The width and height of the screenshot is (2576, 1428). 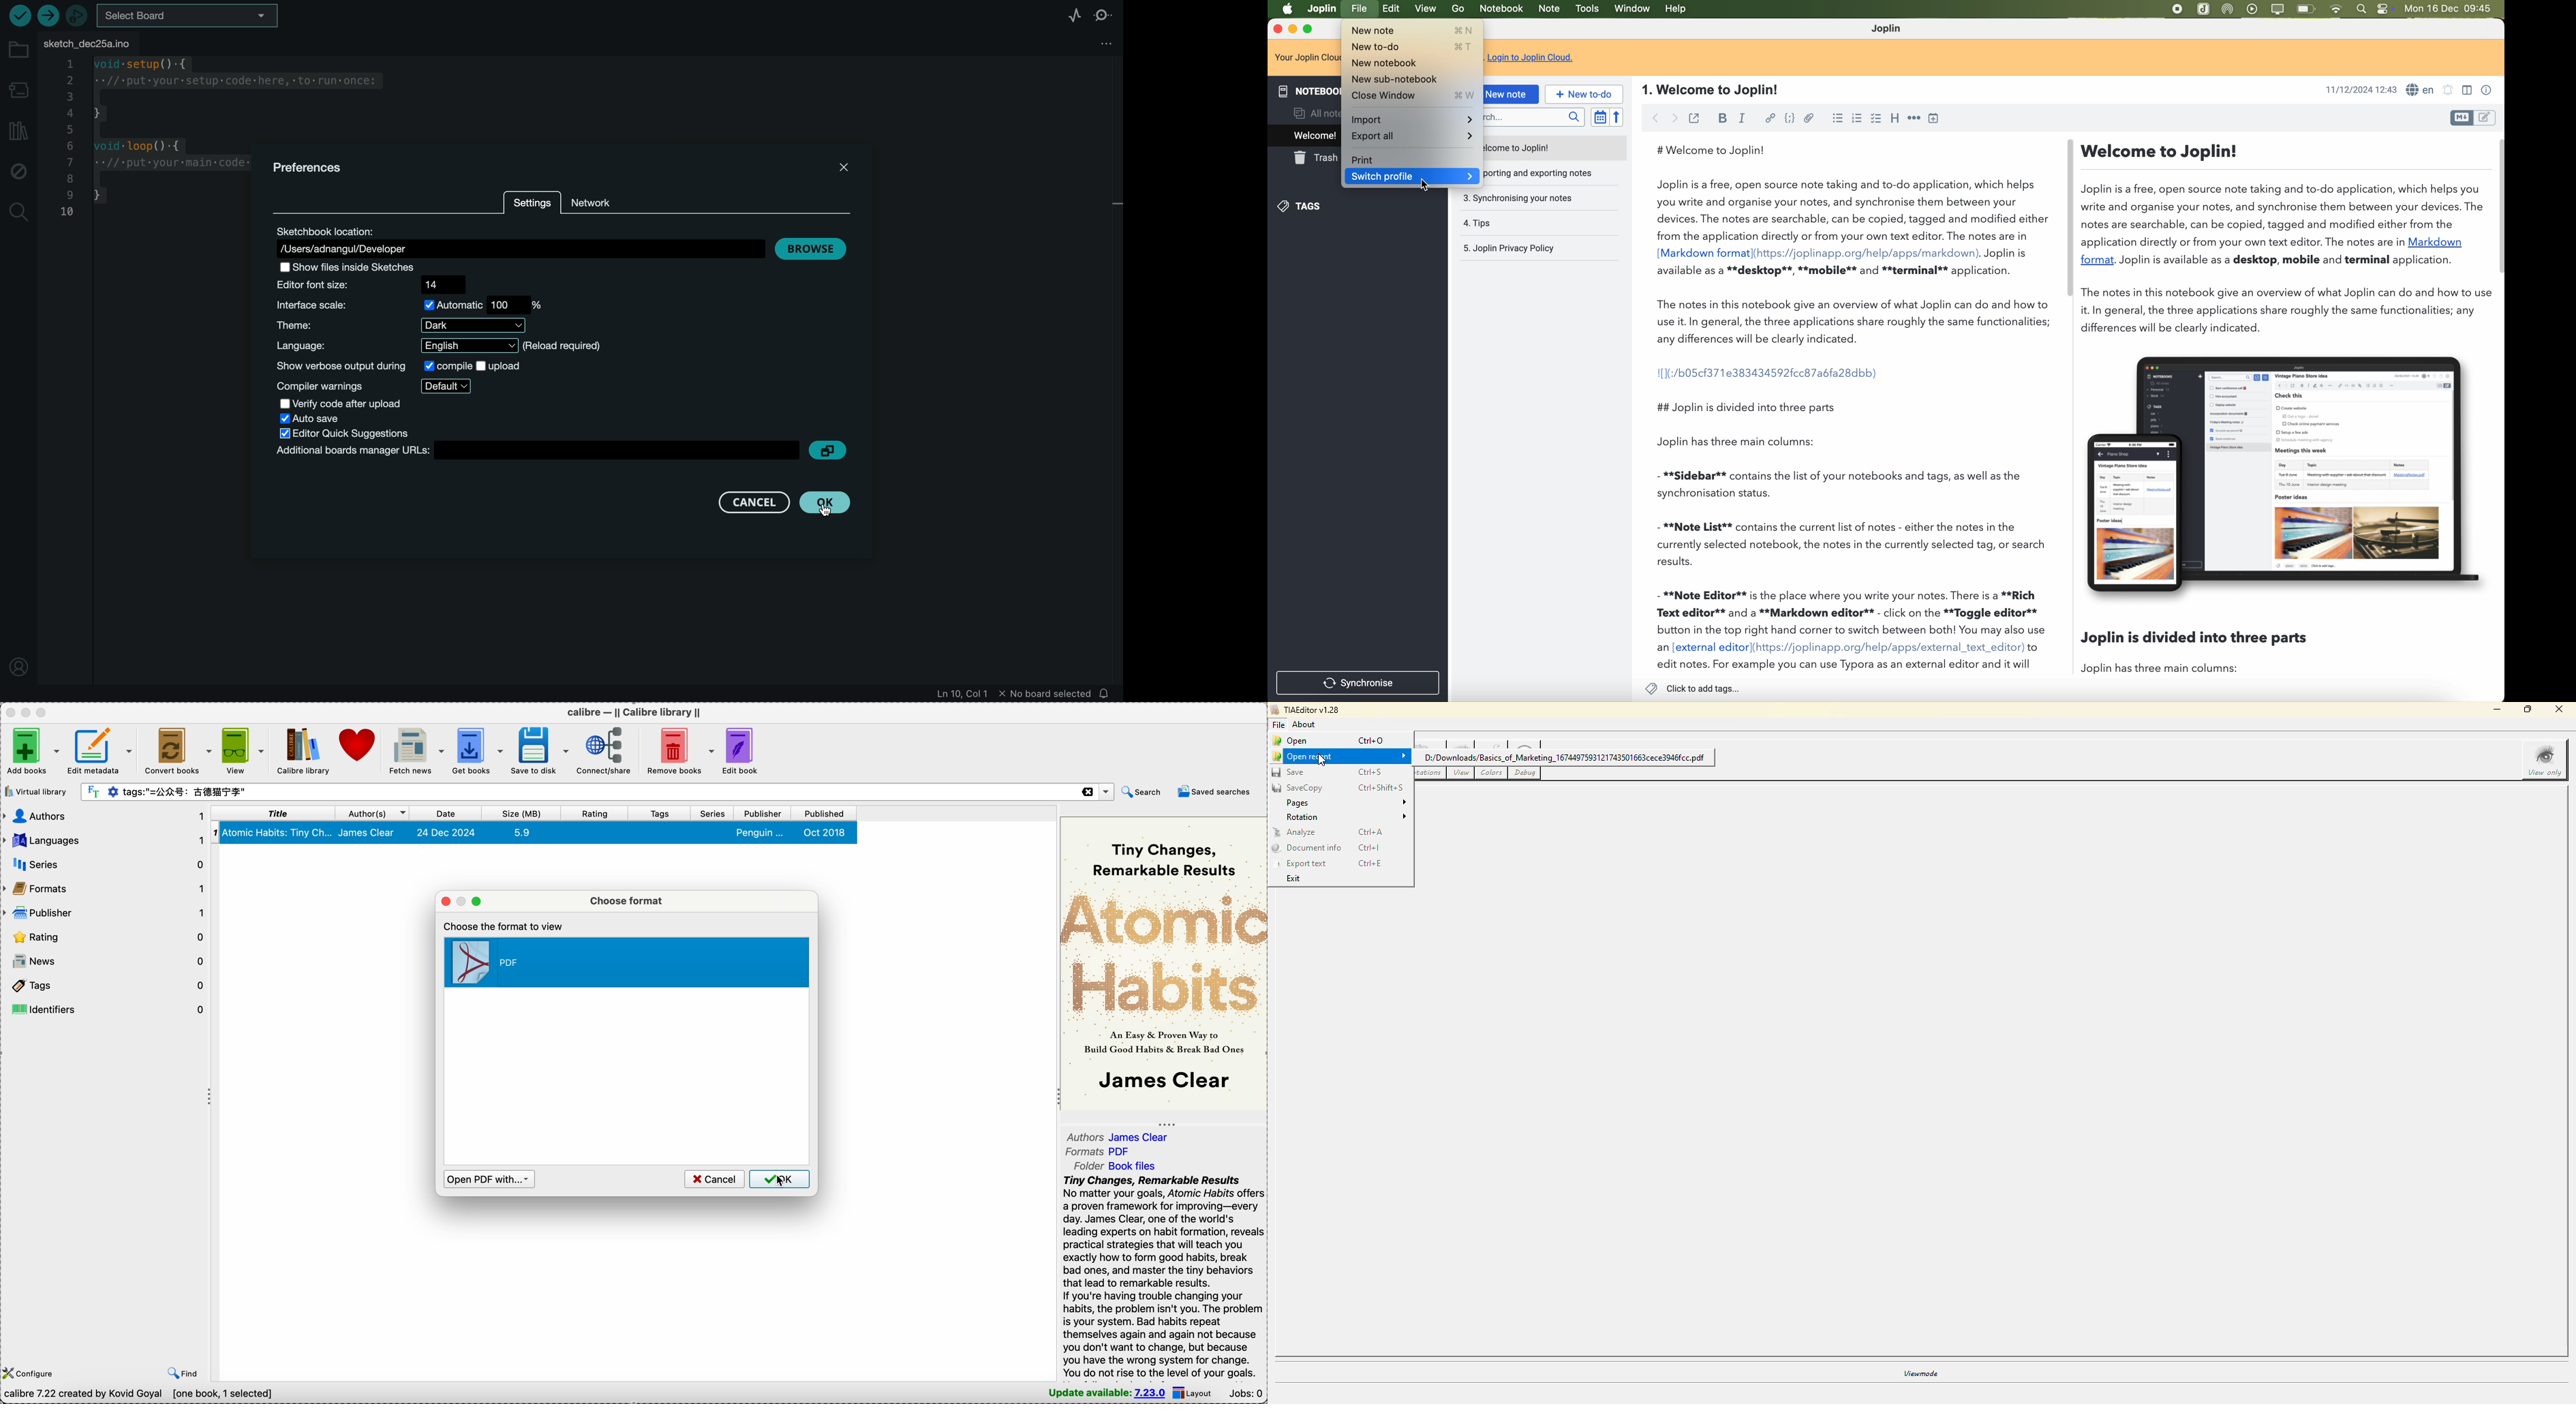 What do you see at coordinates (179, 749) in the screenshot?
I see `convert books` at bounding box center [179, 749].